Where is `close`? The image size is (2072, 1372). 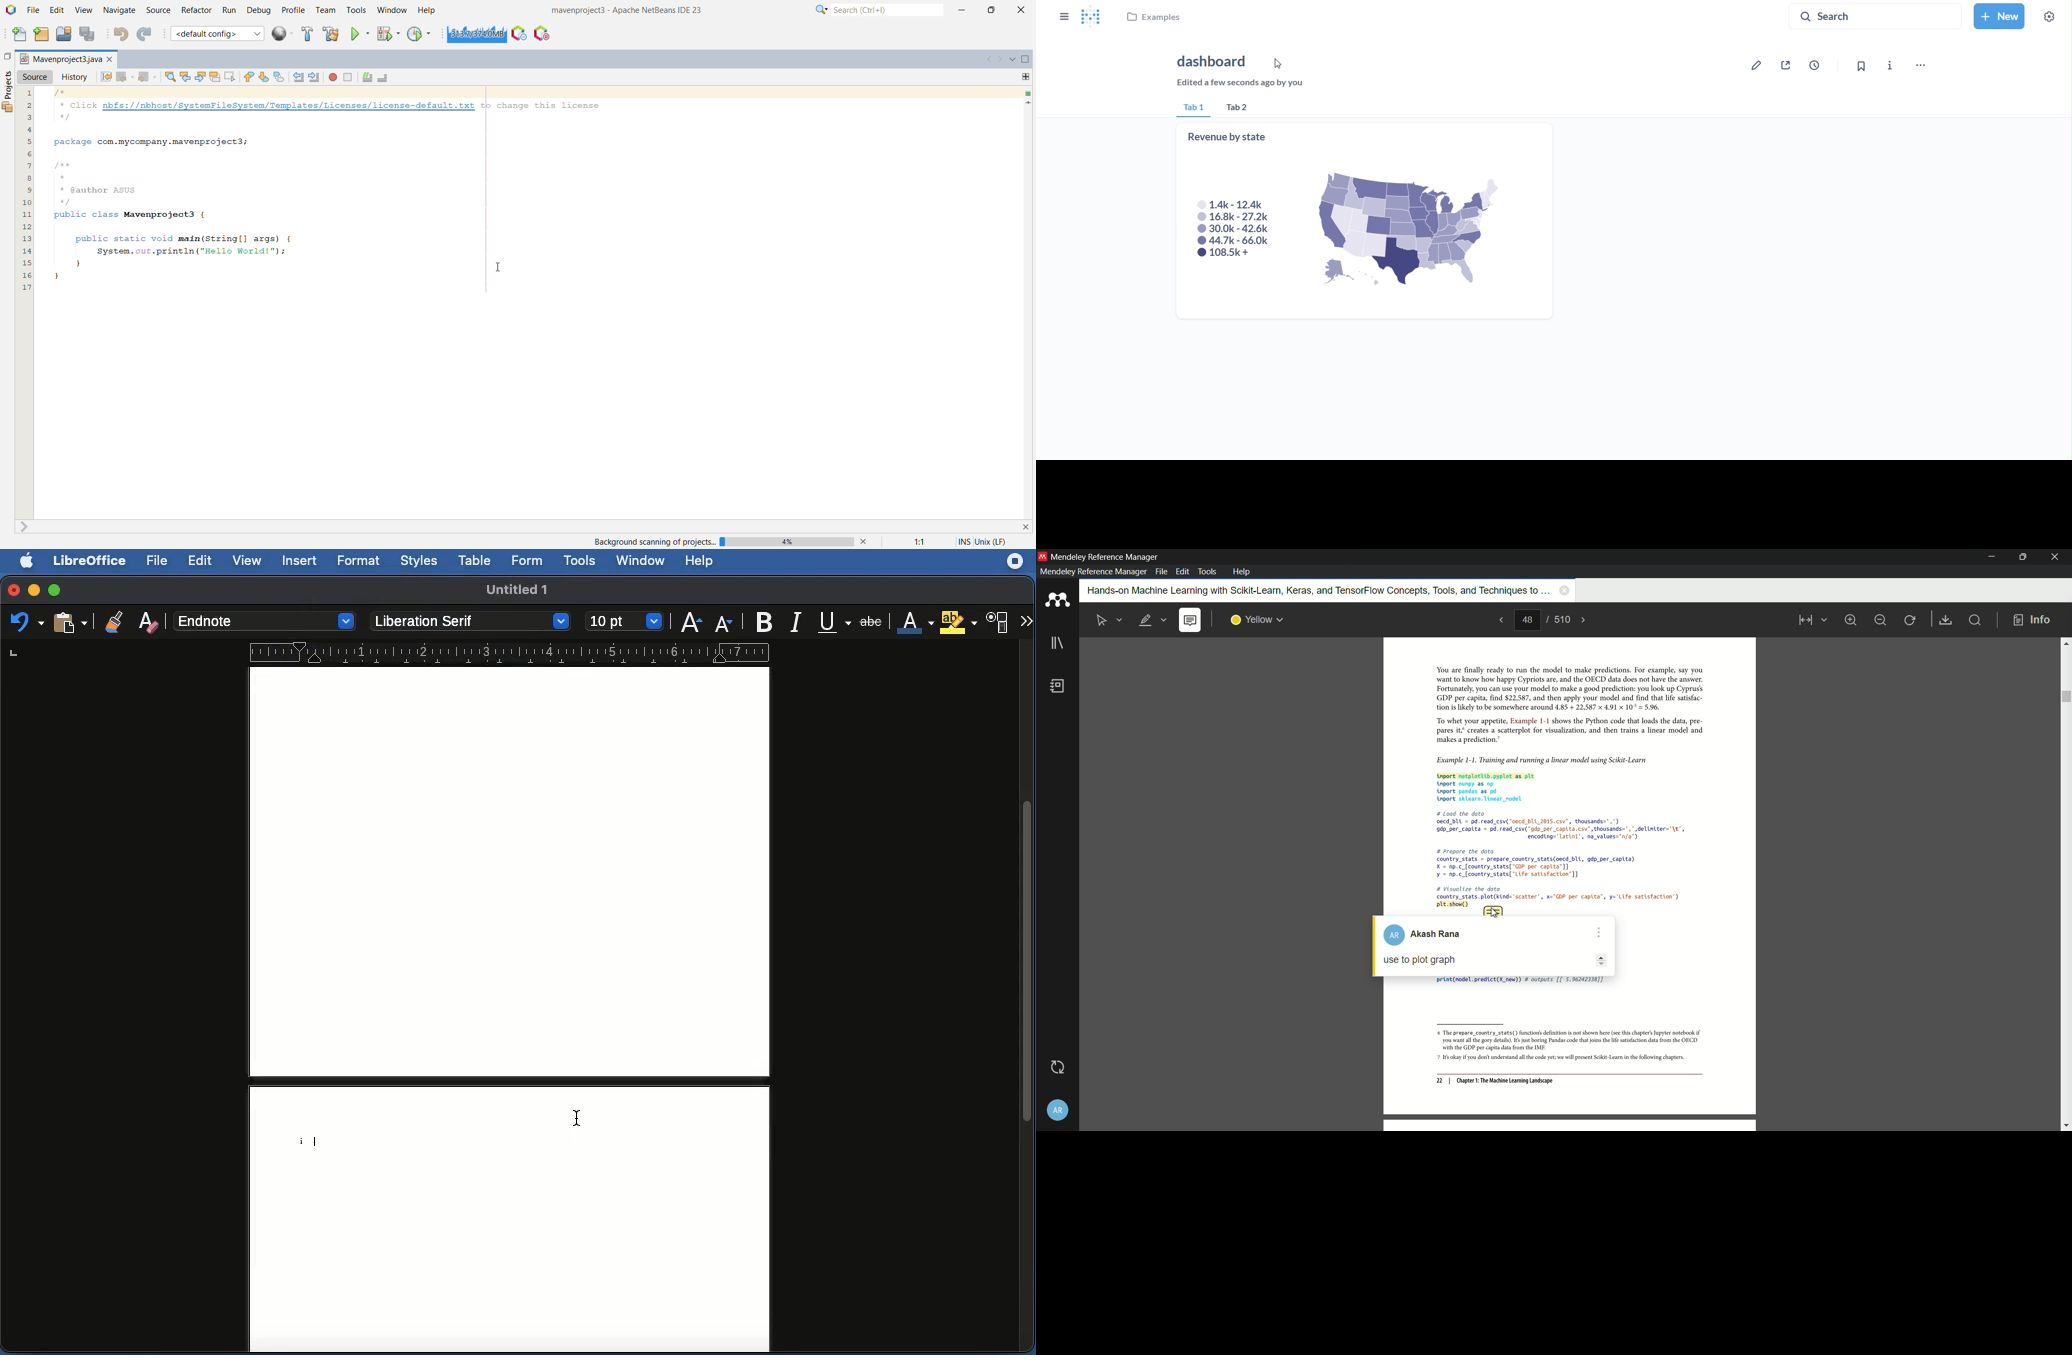 close is located at coordinates (2056, 557).